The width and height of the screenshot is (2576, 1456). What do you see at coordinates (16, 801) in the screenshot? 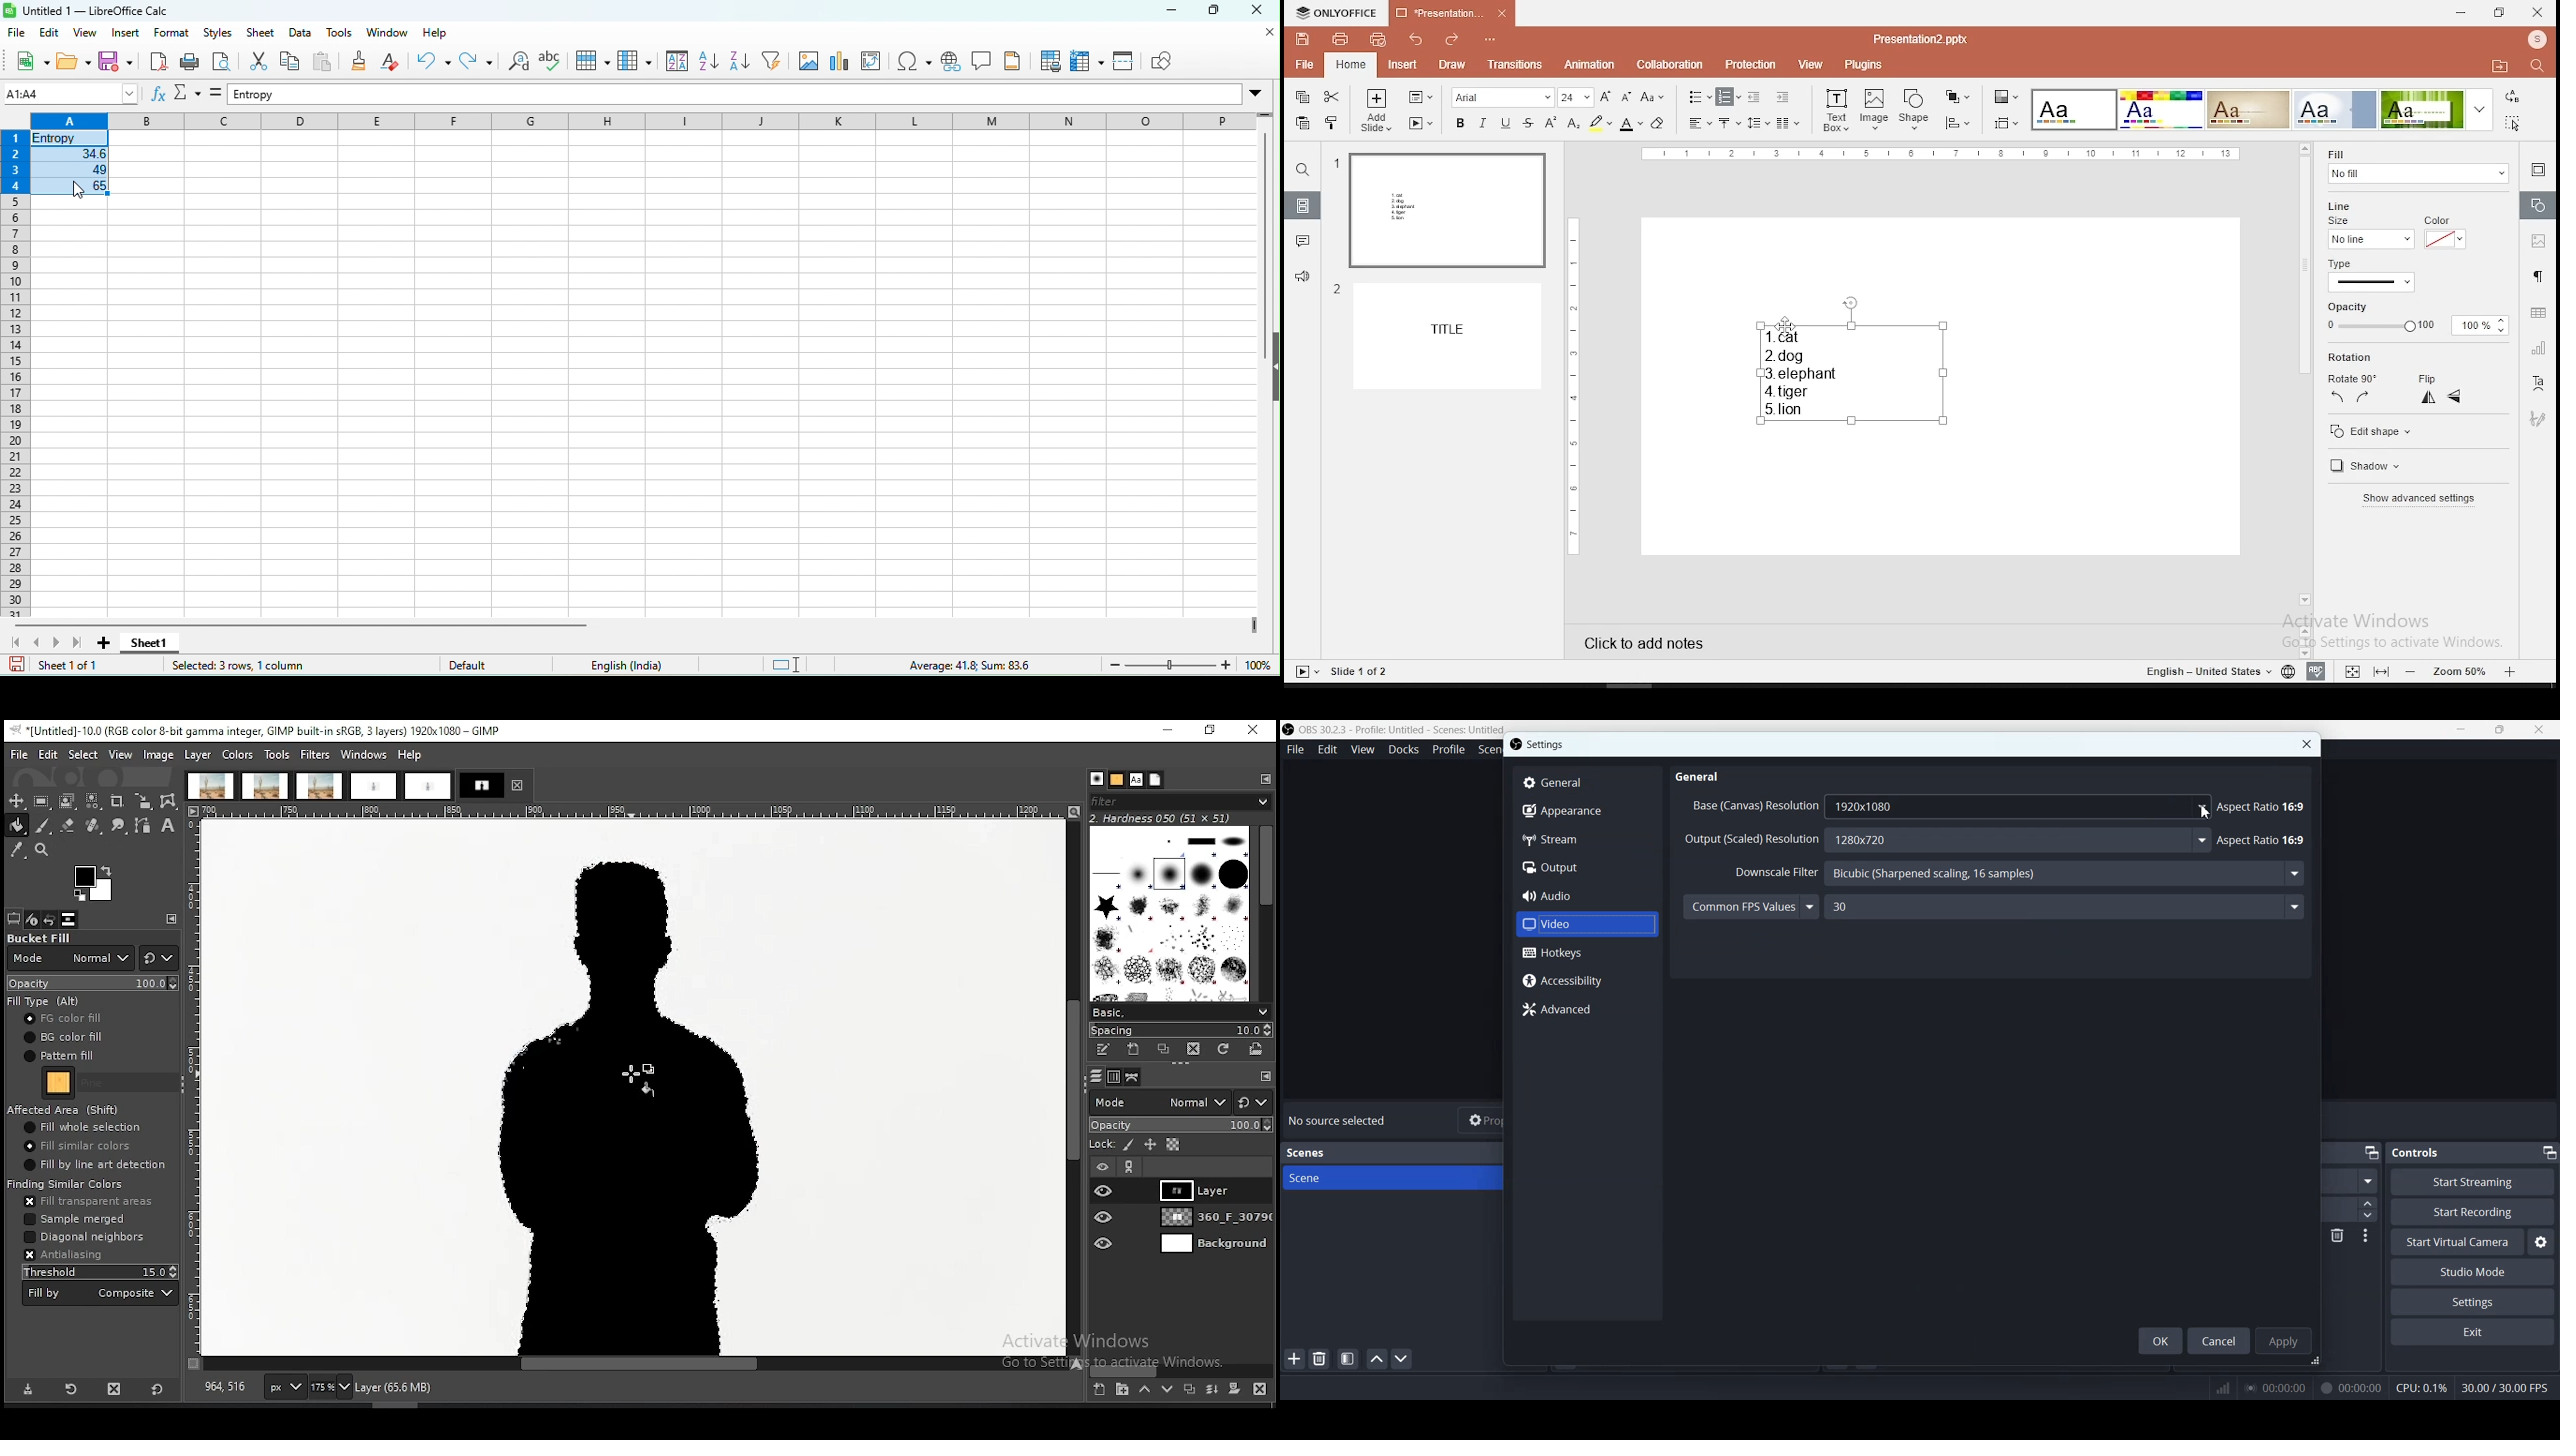
I see `move tool` at bounding box center [16, 801].